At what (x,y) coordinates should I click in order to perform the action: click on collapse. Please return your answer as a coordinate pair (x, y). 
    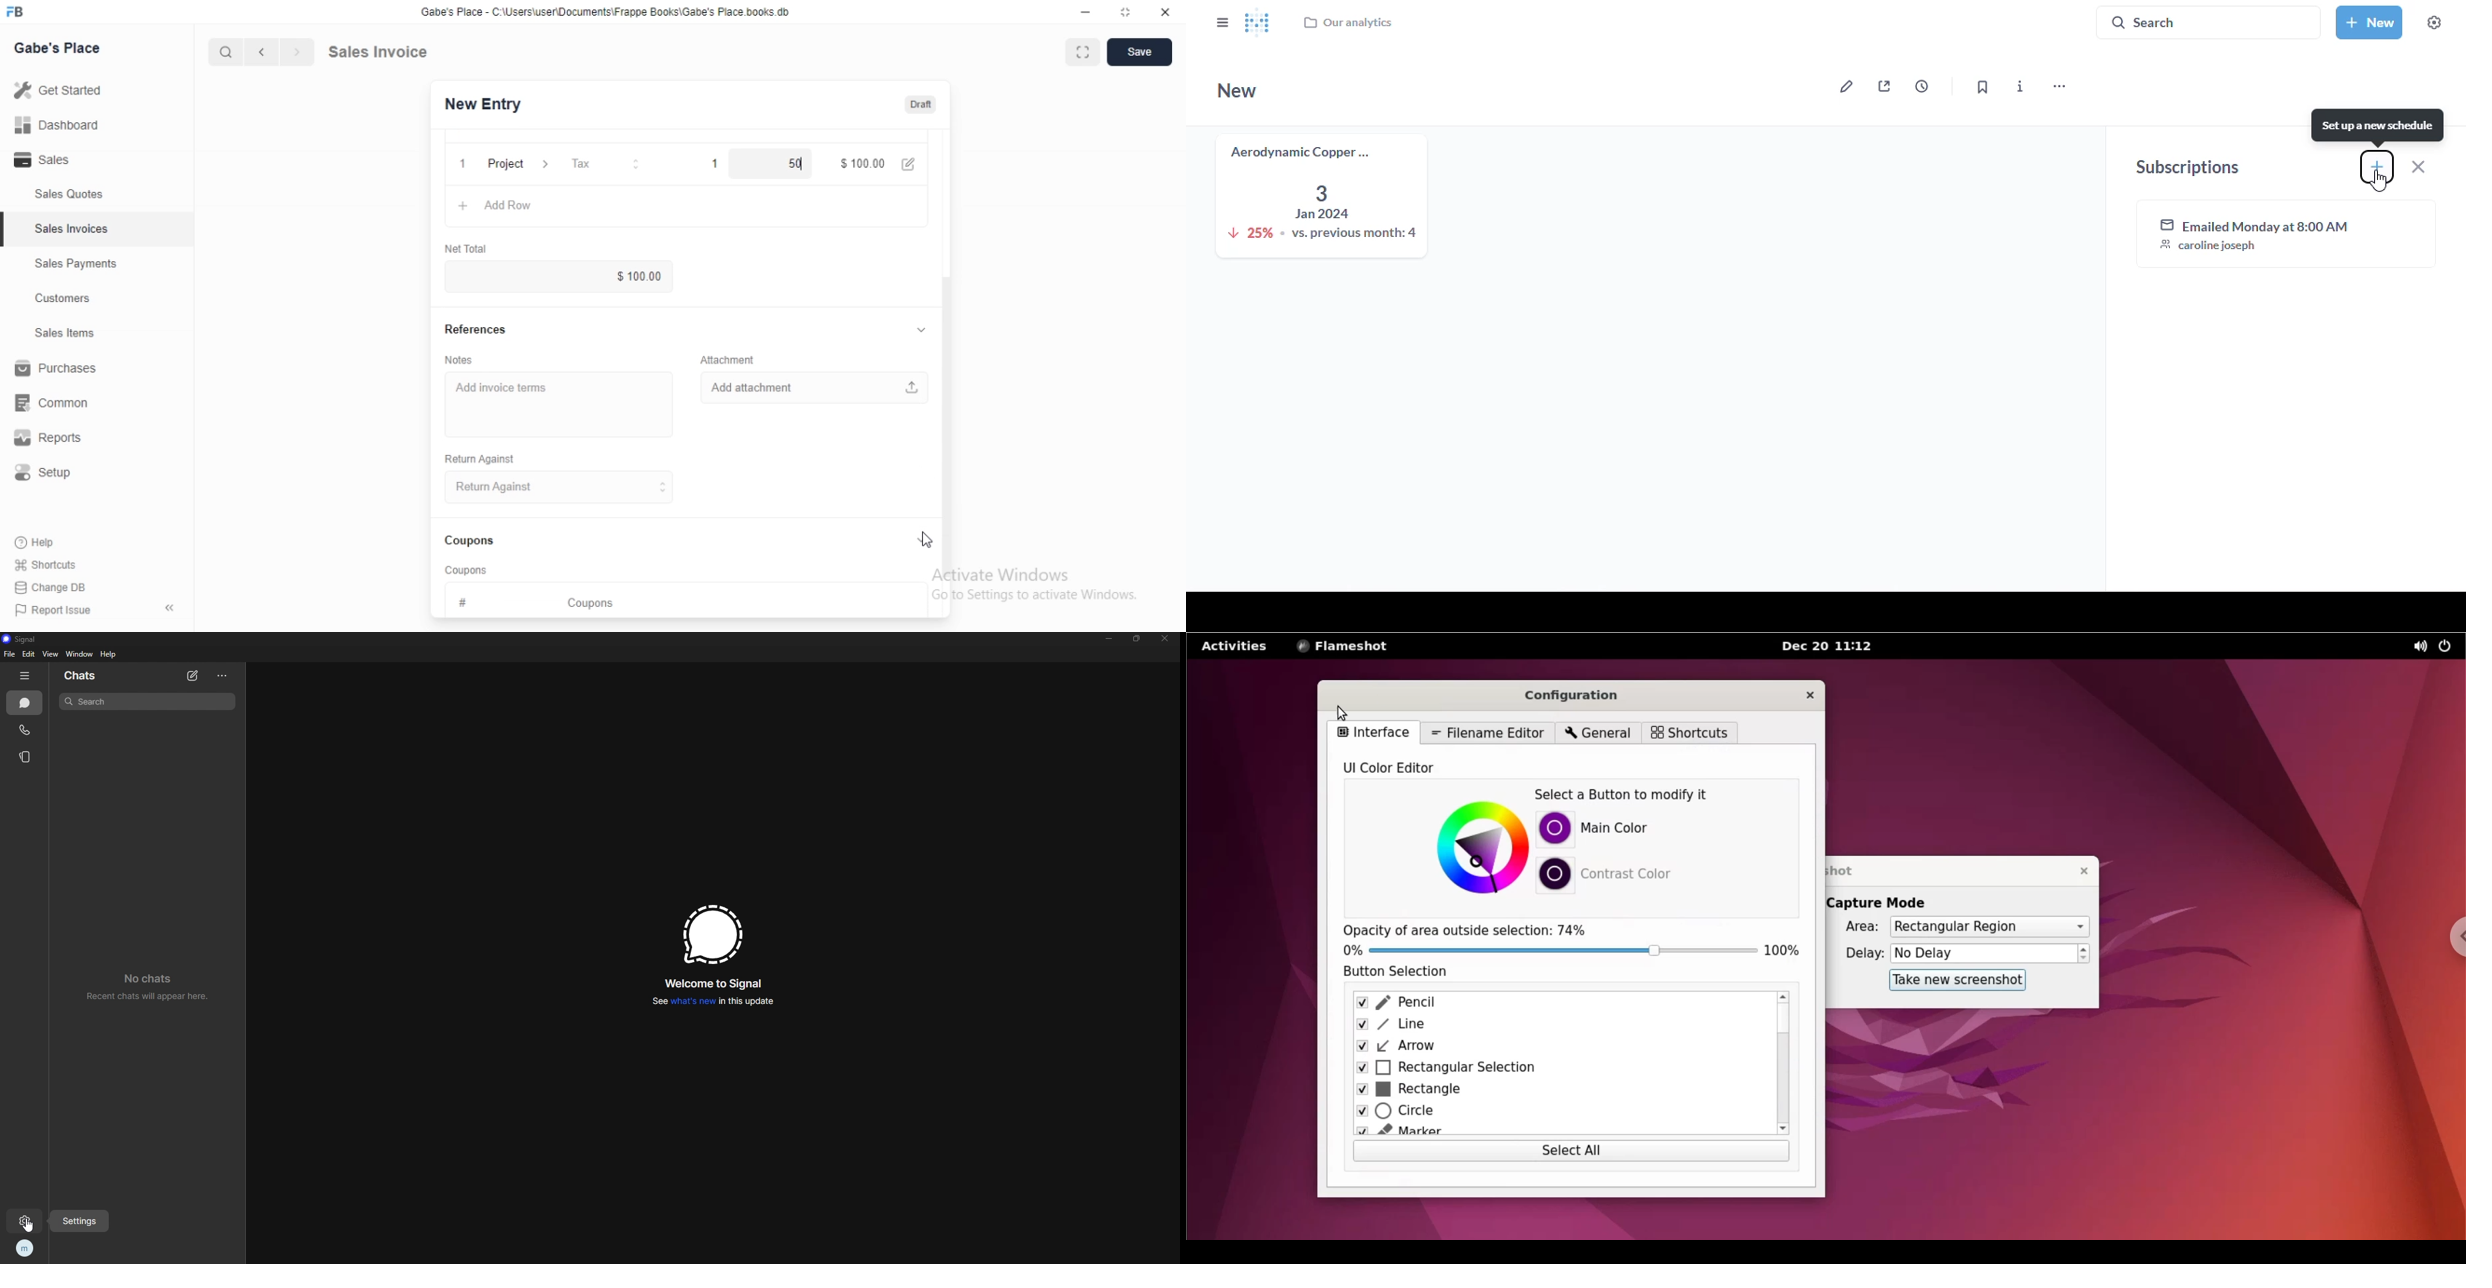
    Looking at the image, I should click on (171, 608).